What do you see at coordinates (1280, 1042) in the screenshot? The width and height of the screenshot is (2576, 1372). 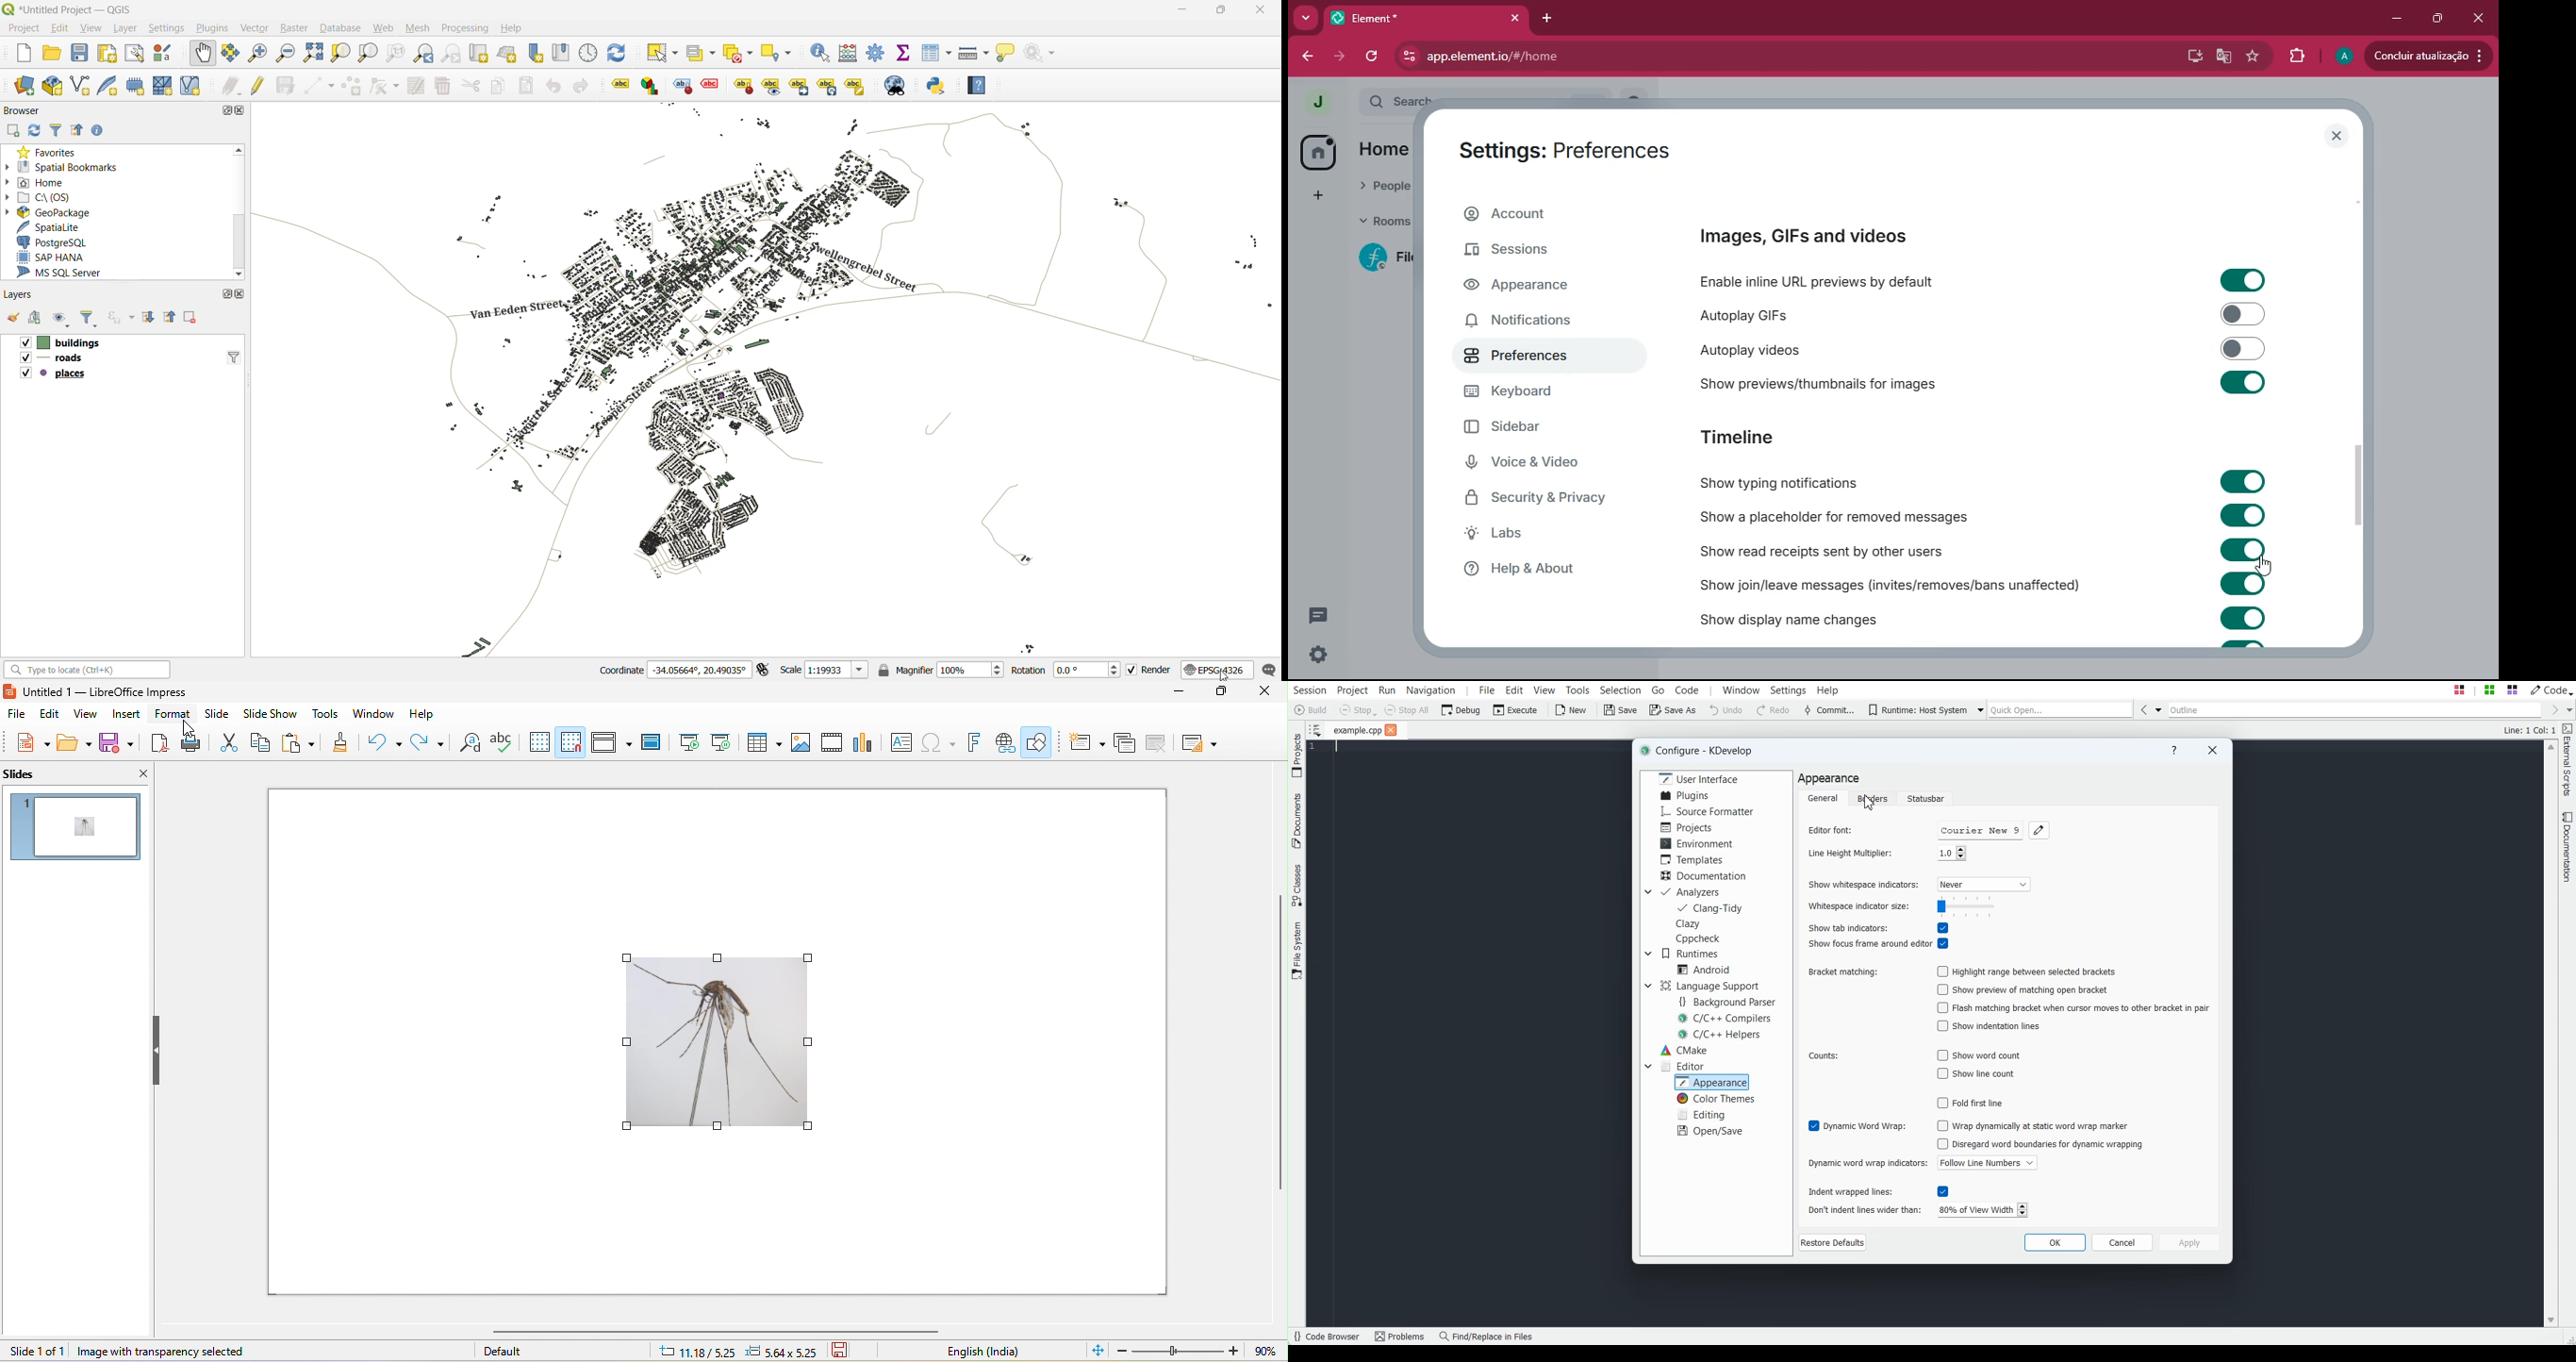 I see `vertical scroll` at bounding box center [1280, 1042].